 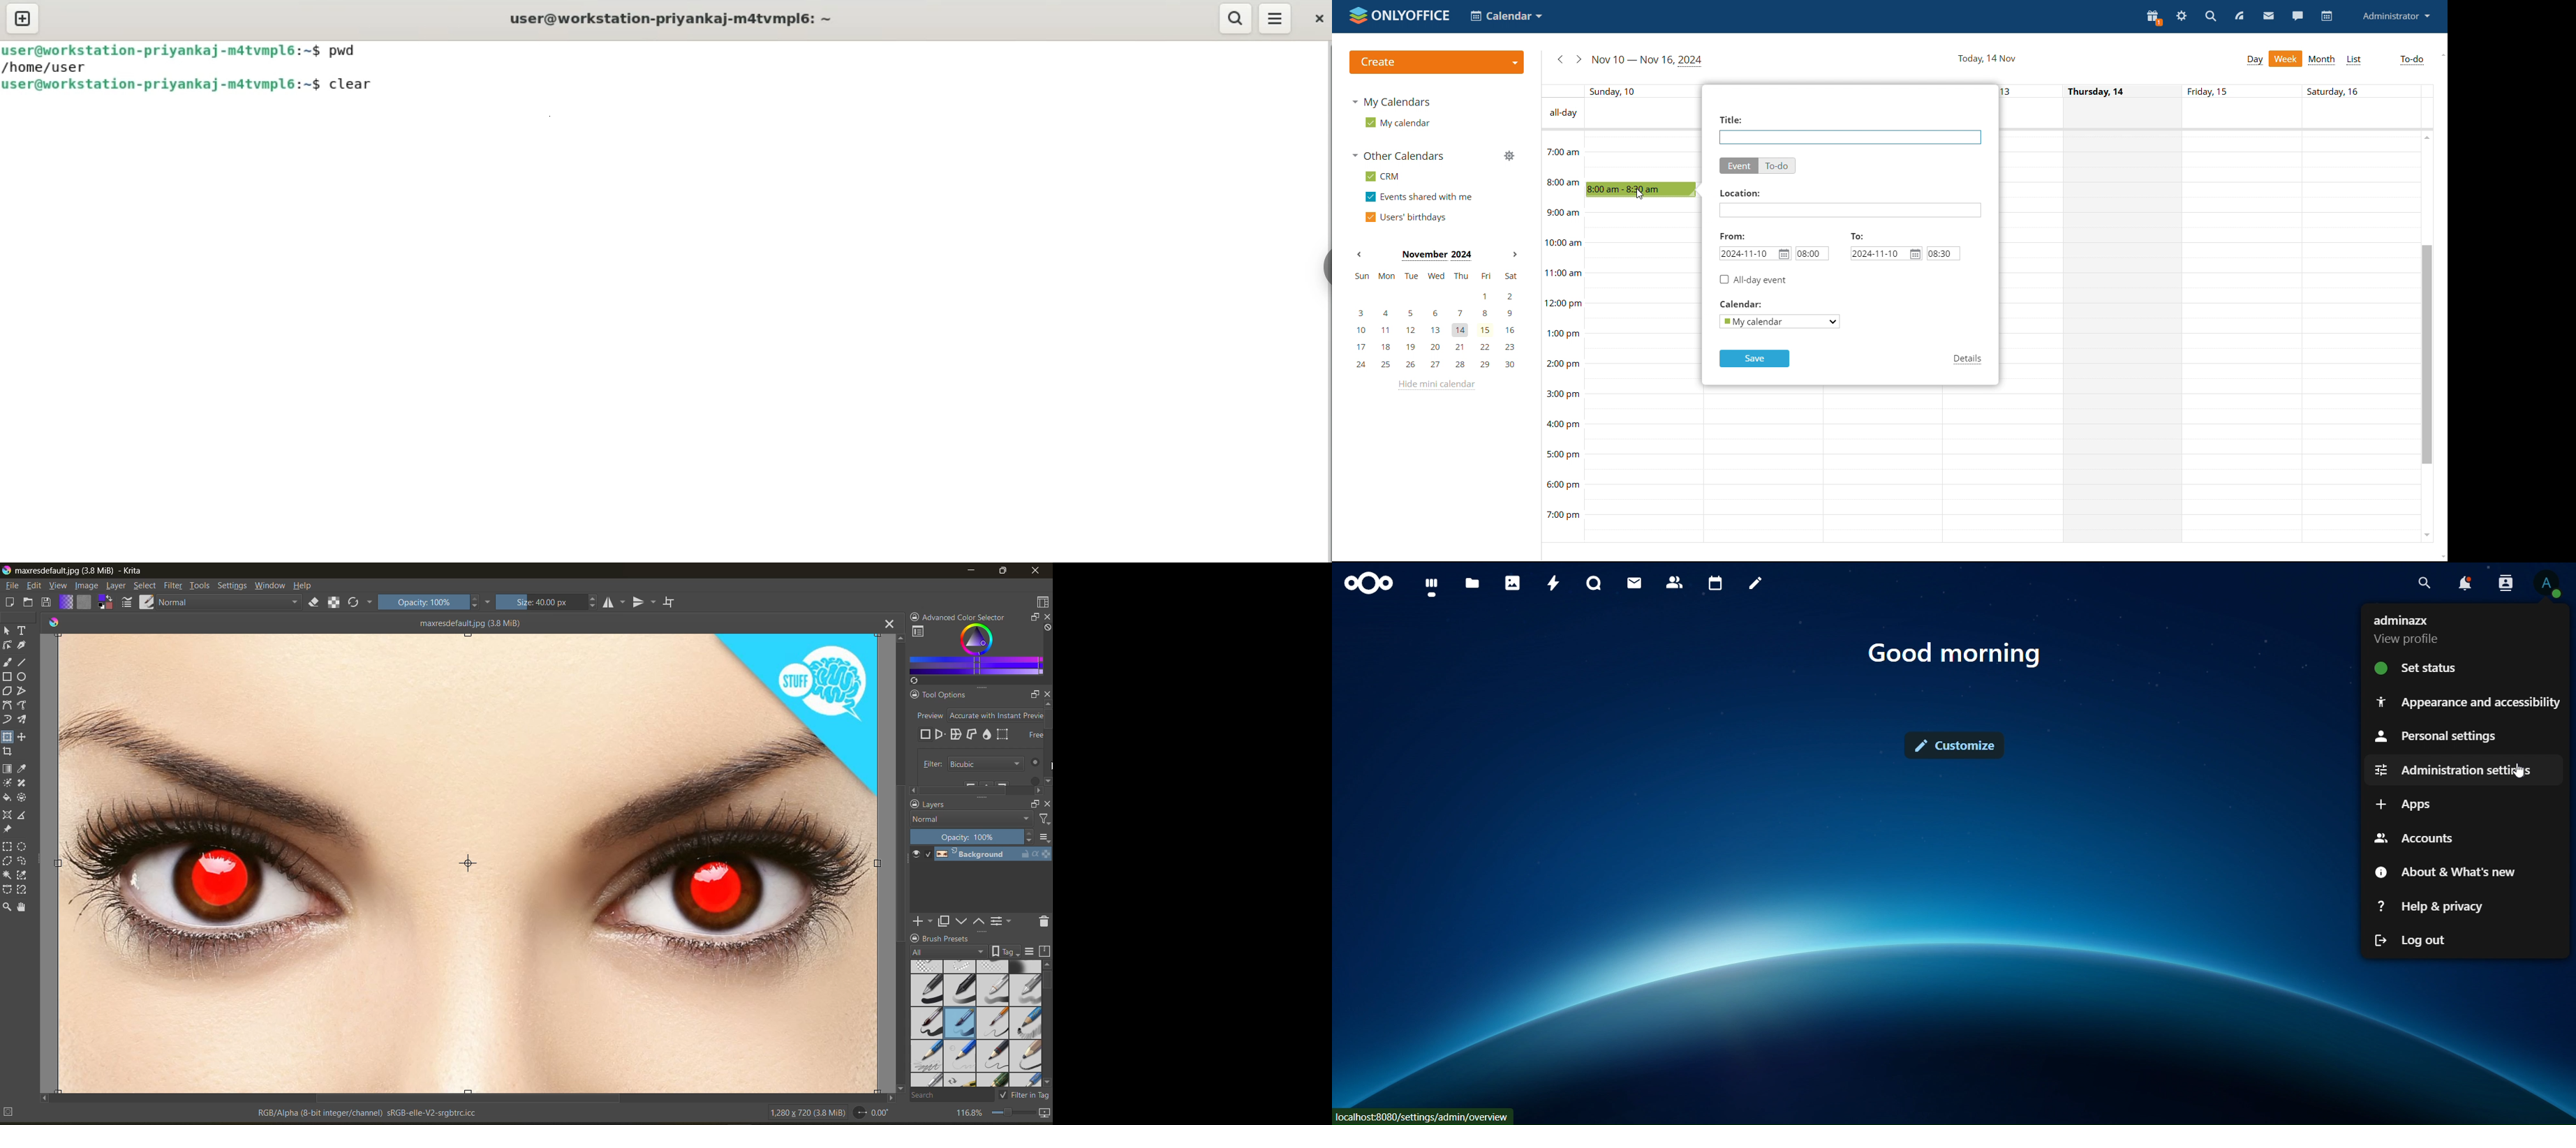 What do you see at coordinates (38, 586) in the screenshot?
I see `edit` at bounding box center [38, 586].